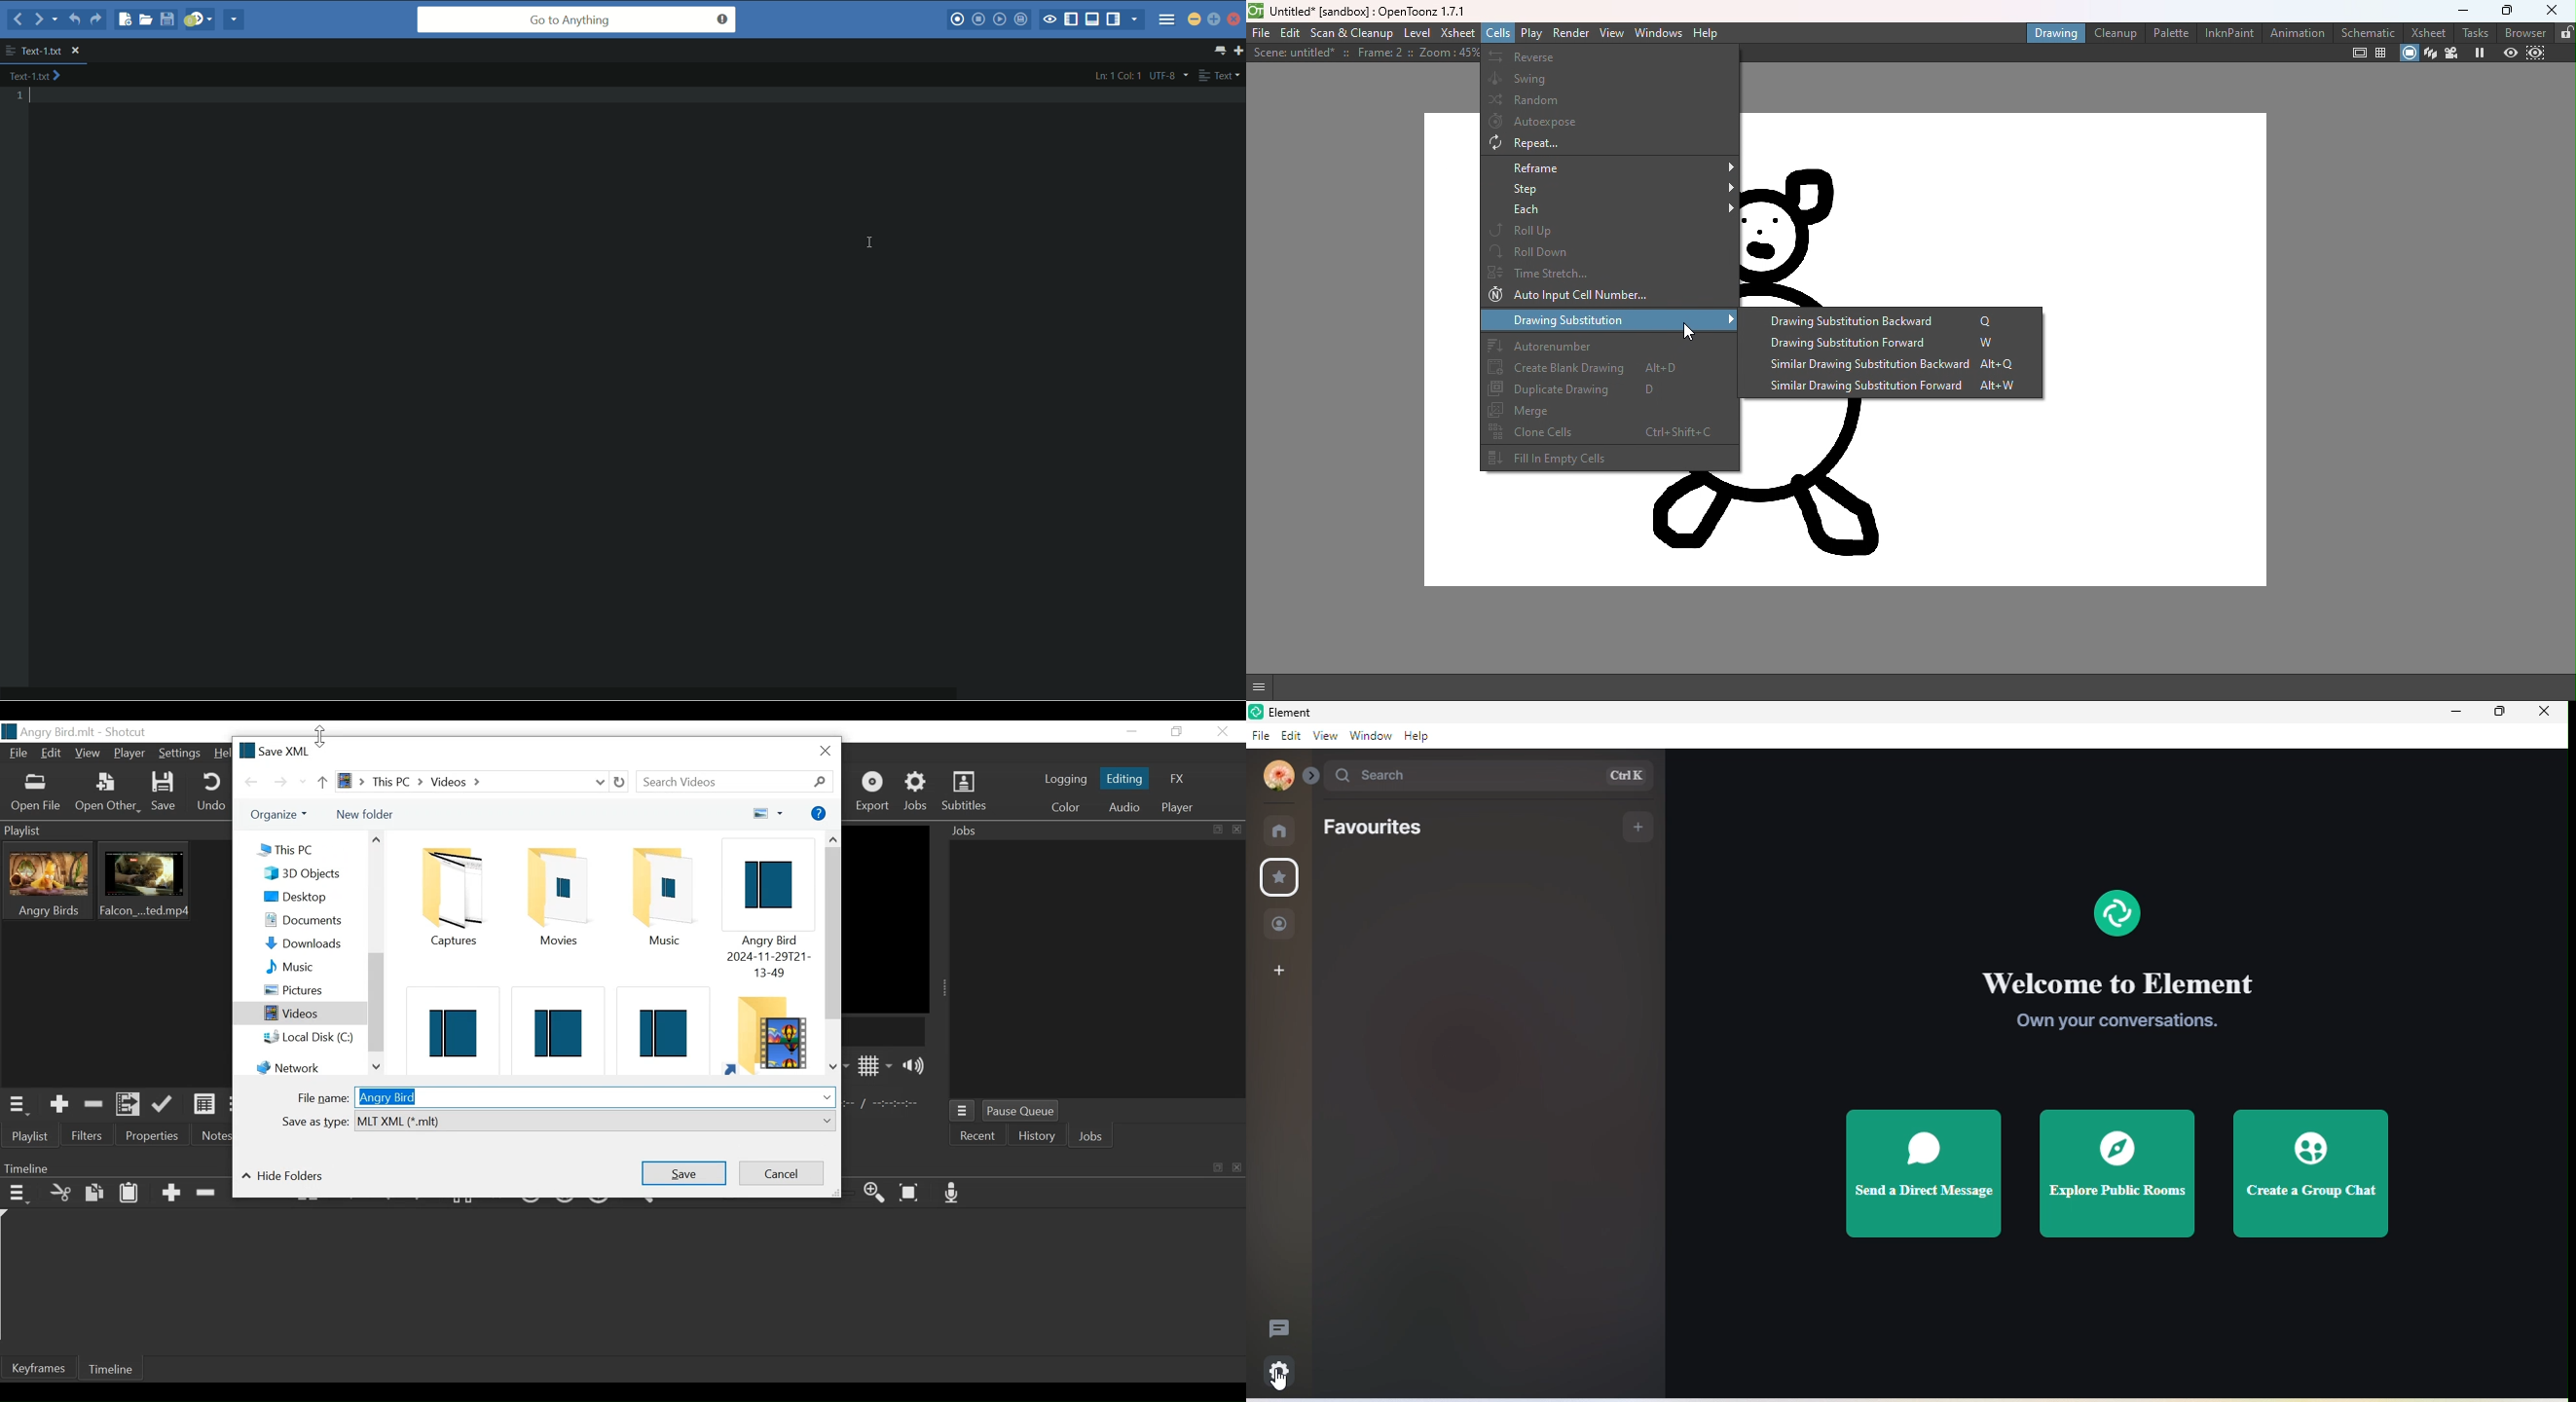 The image size is (2576, 1428). What do you see at coordinates (1373, 10) in the screenshot?
I see `untitled” [sandbox] : Upenioonz 1.7.1` at bounding box center [1373, 10].